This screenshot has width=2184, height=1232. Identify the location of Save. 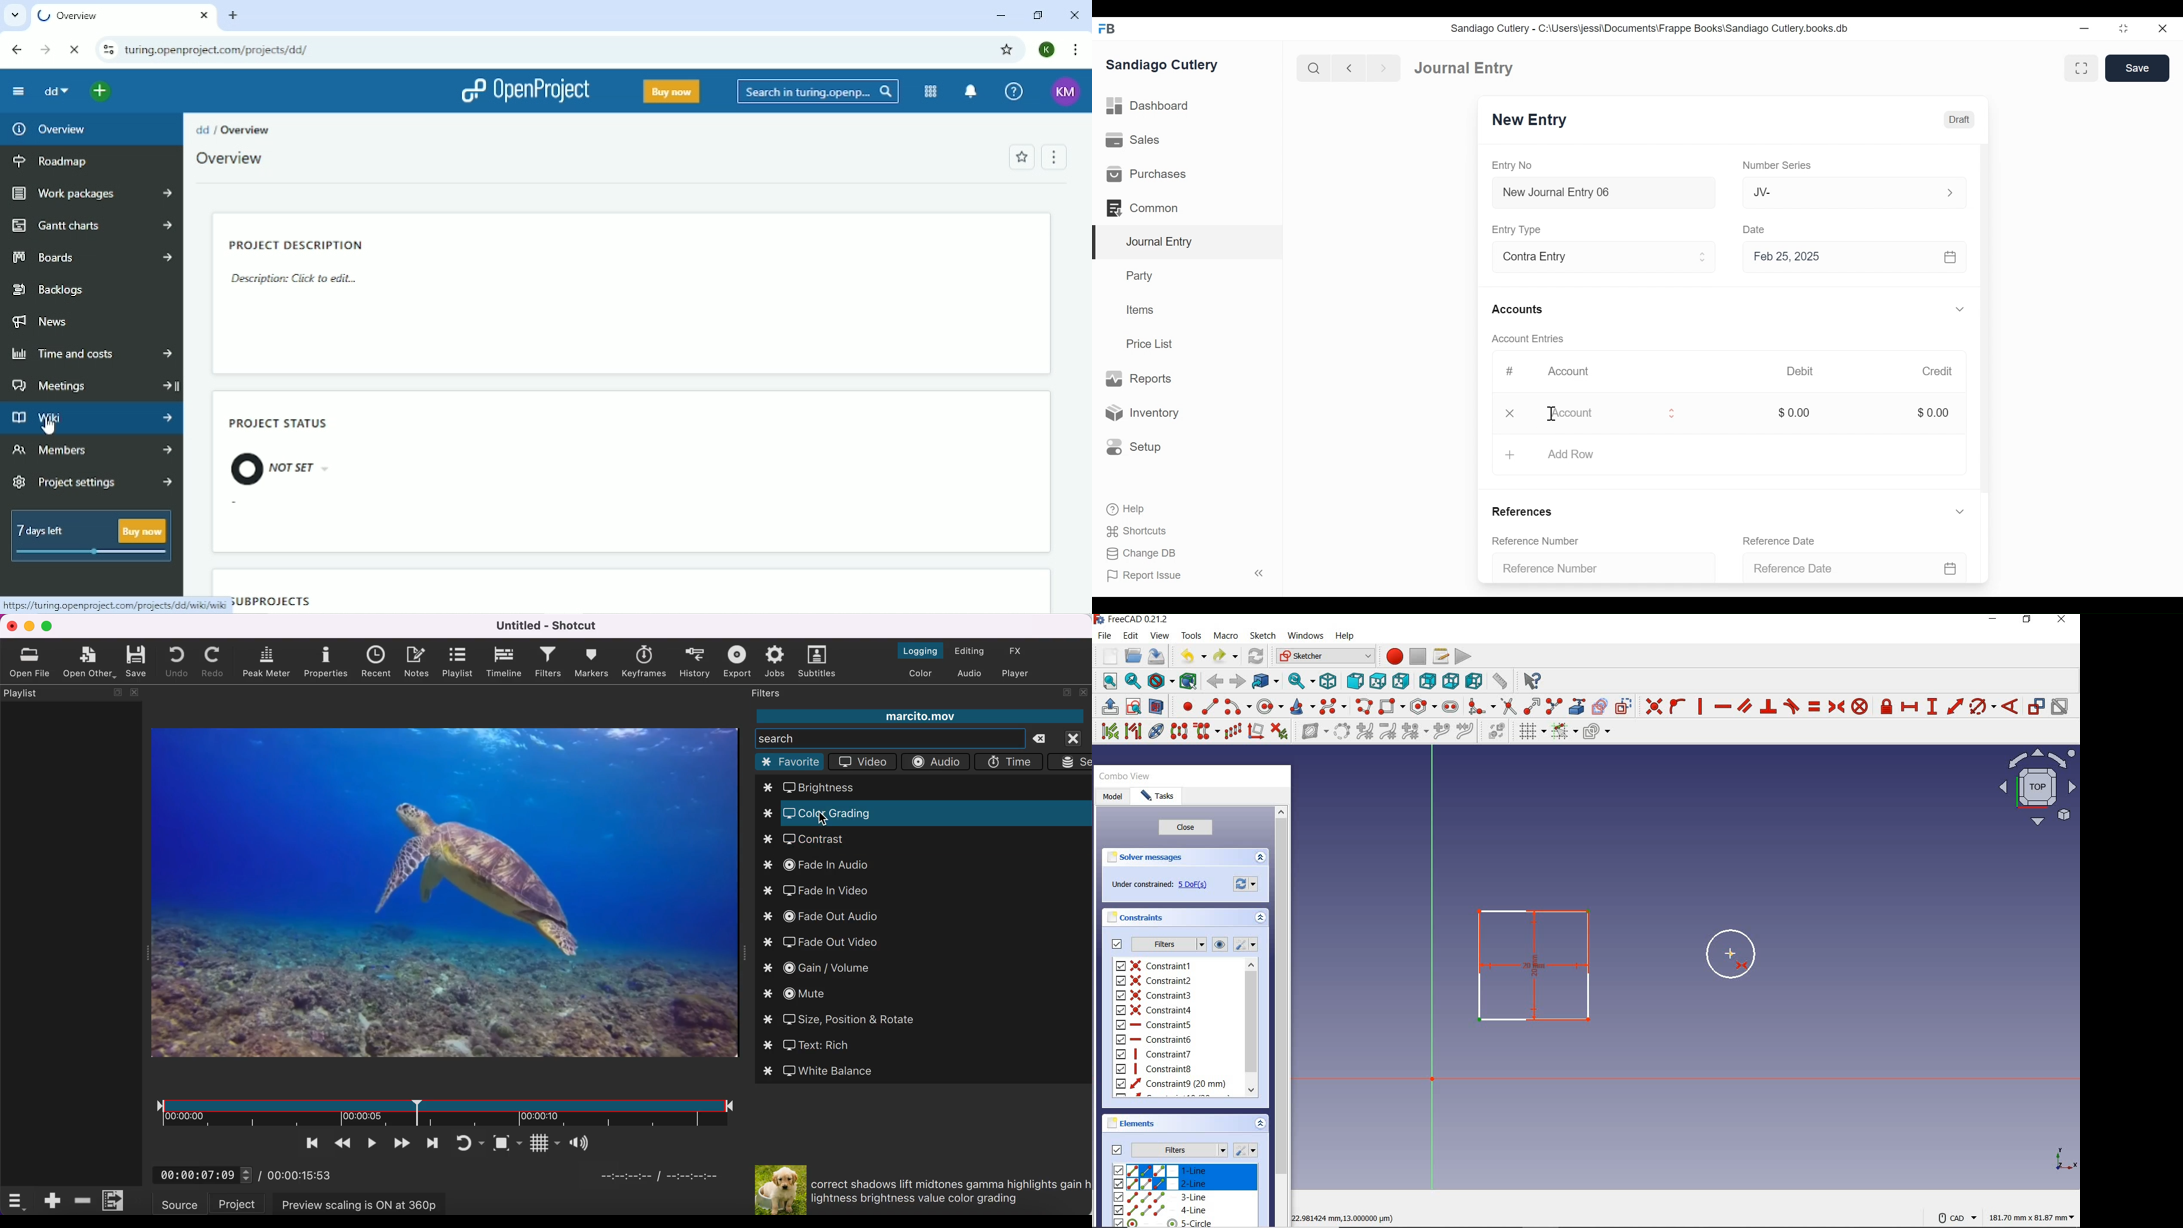
(2138, 68).